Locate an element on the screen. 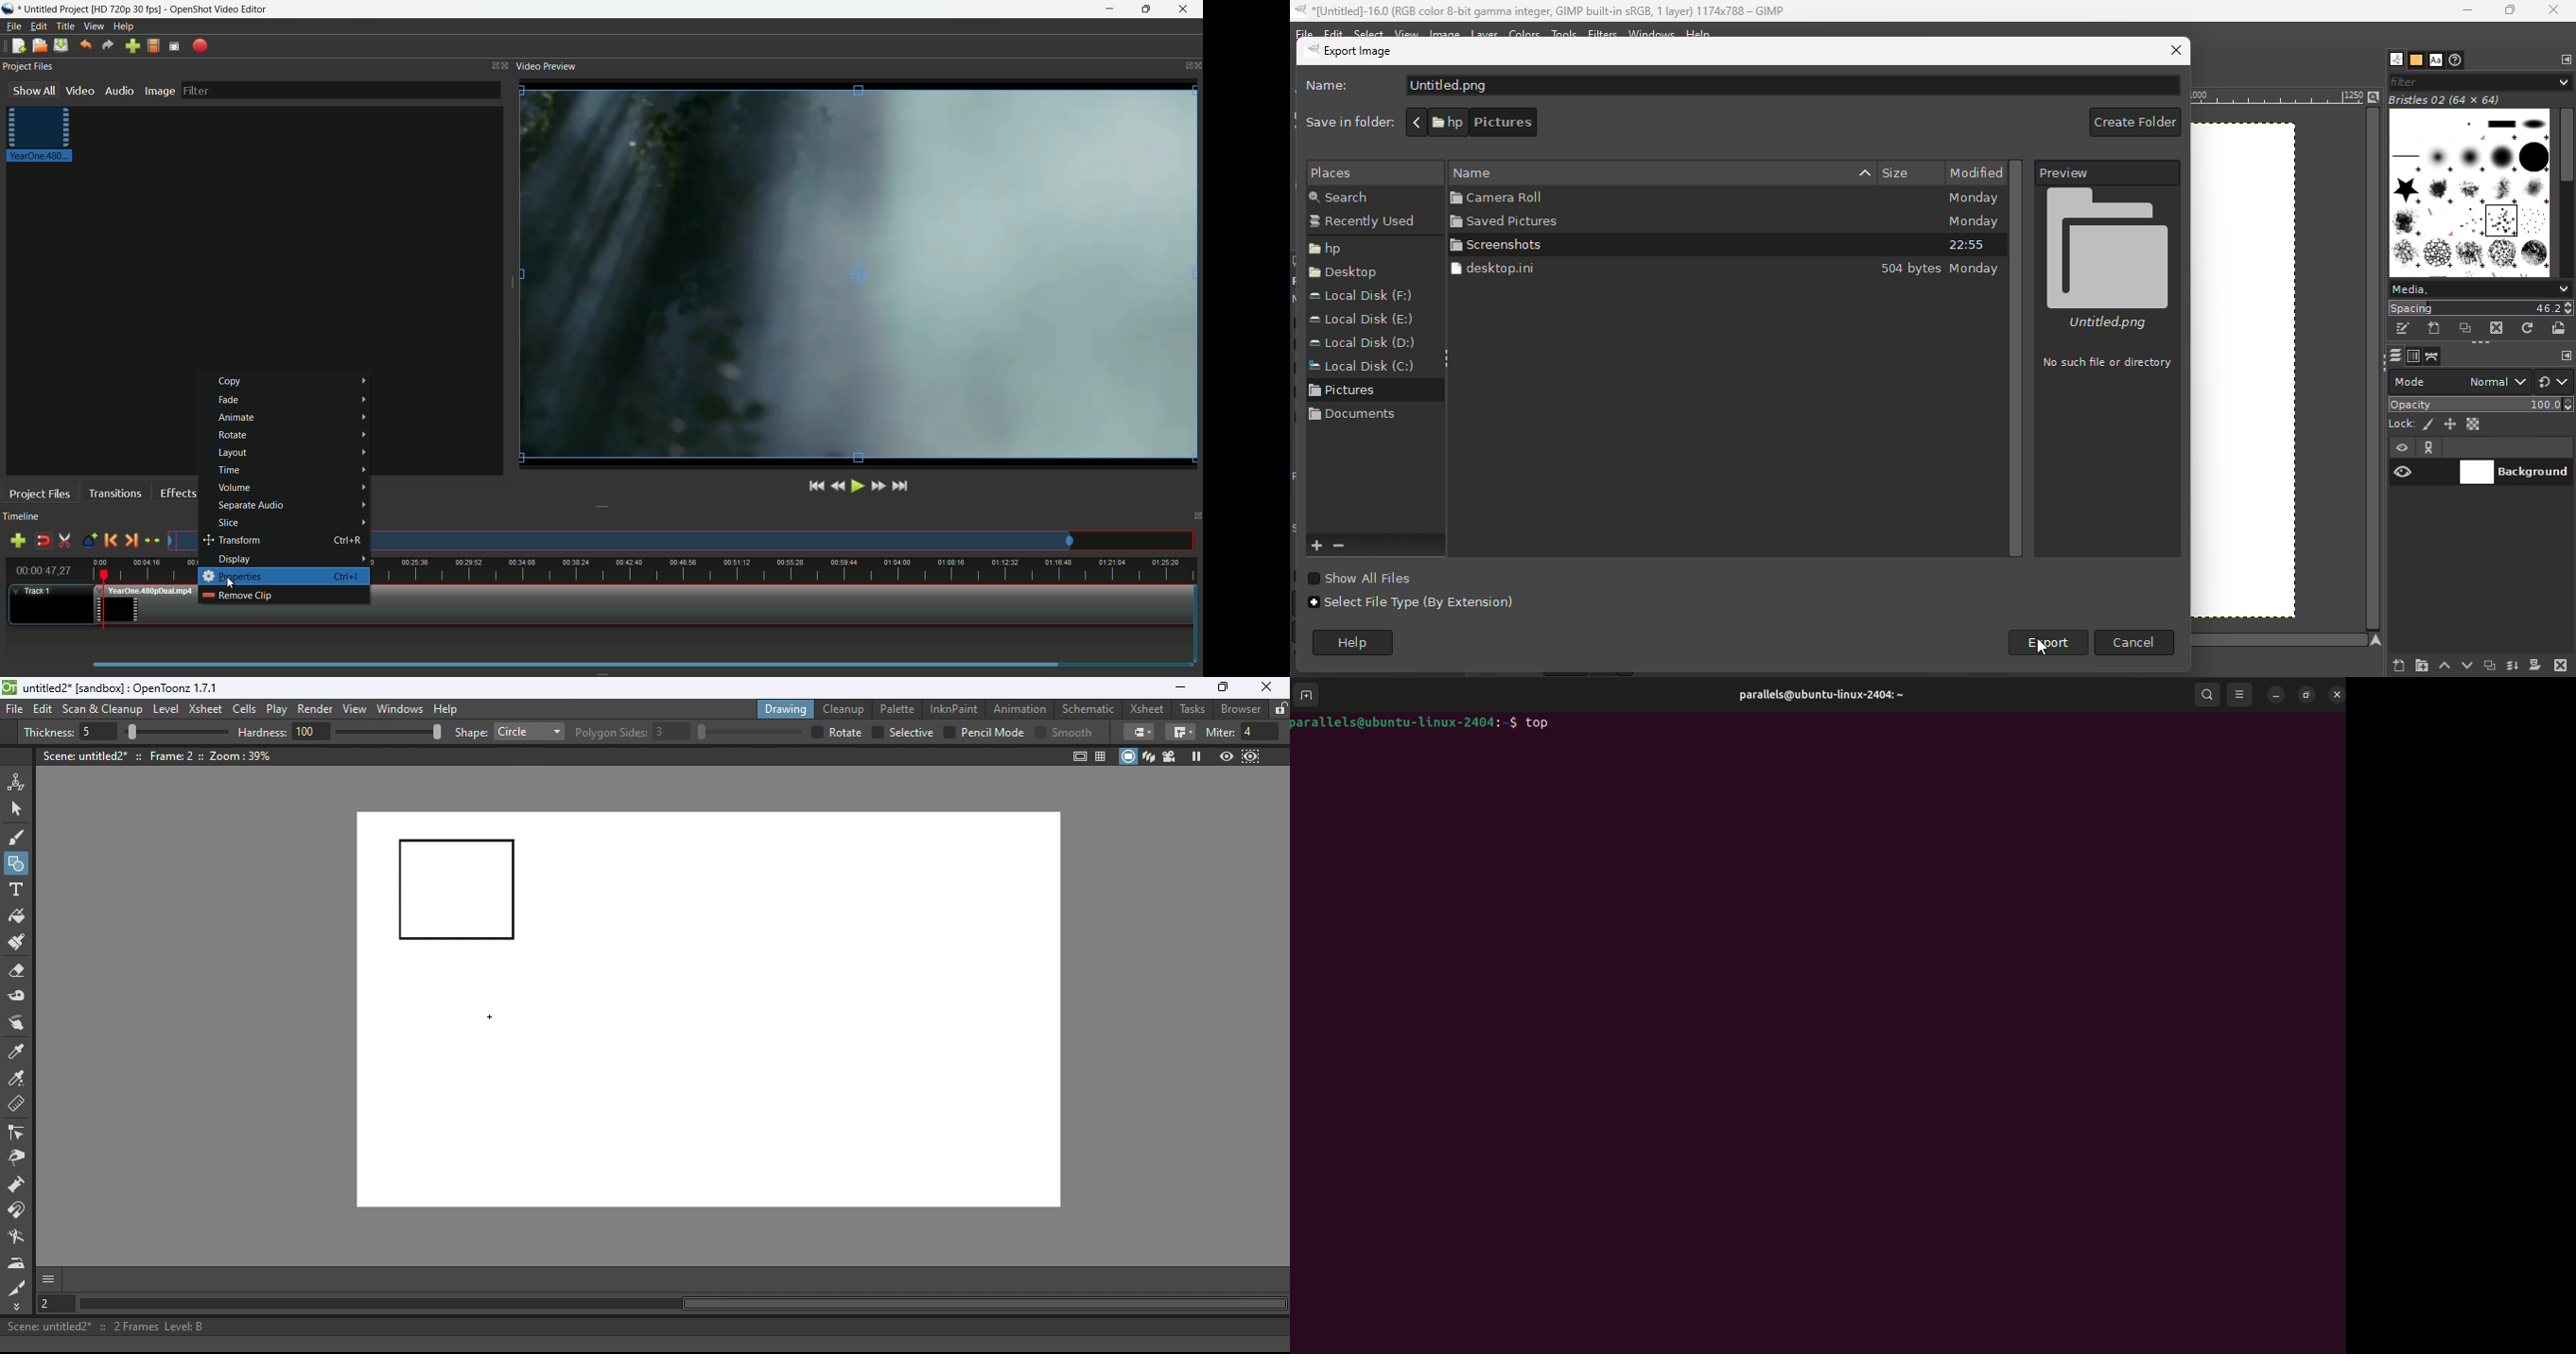 The width and height of the screenshot is (2576, 1372). Cleanup is located at coordinates (847, 708).